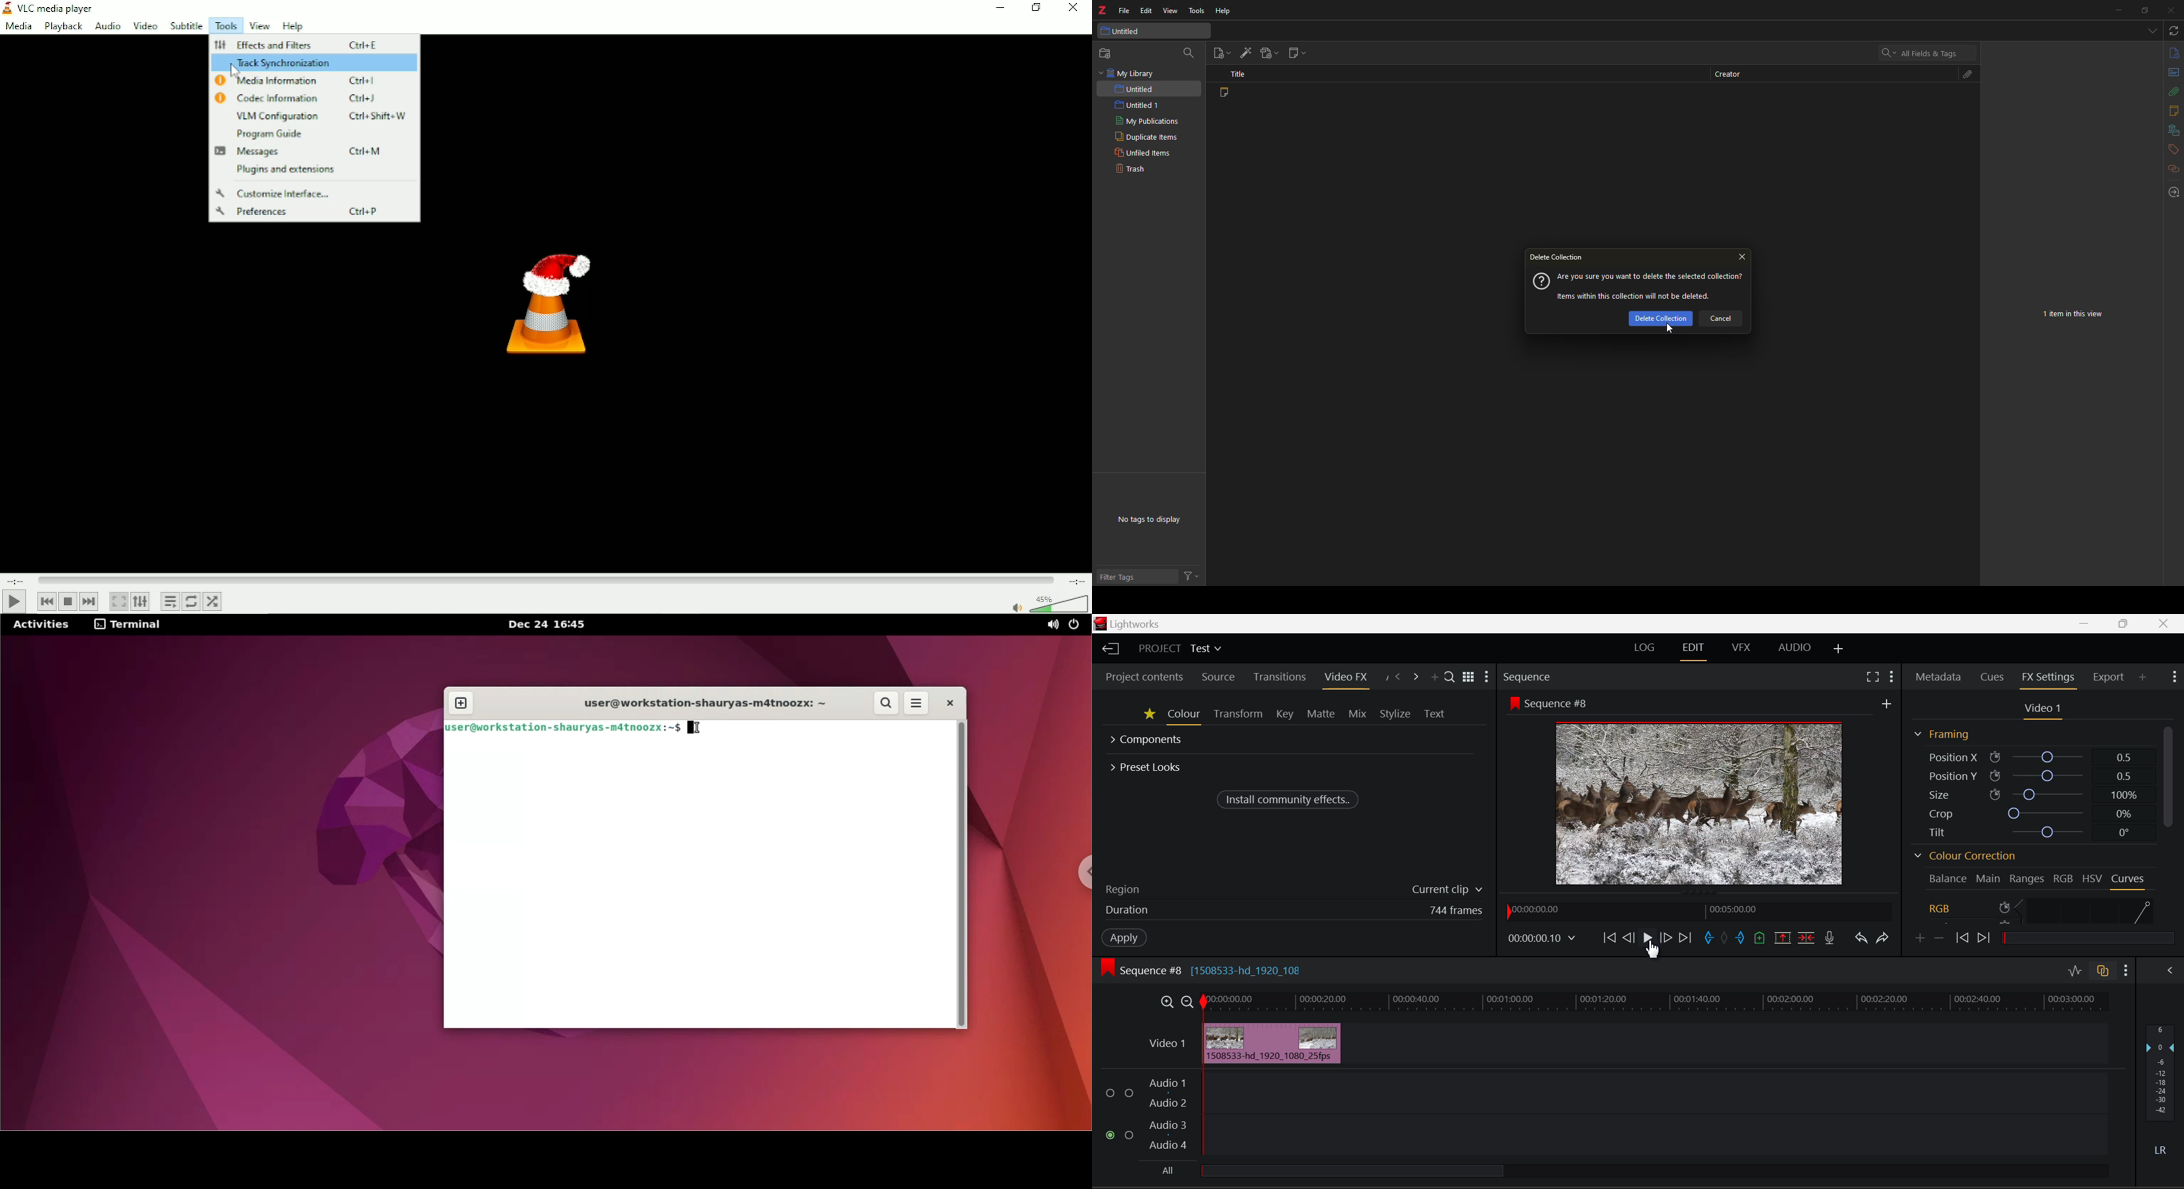 The image size is (2184, 1204). Describe the element at coordinates (2143, 11) in the screenshot. I see `maximize` at that location.